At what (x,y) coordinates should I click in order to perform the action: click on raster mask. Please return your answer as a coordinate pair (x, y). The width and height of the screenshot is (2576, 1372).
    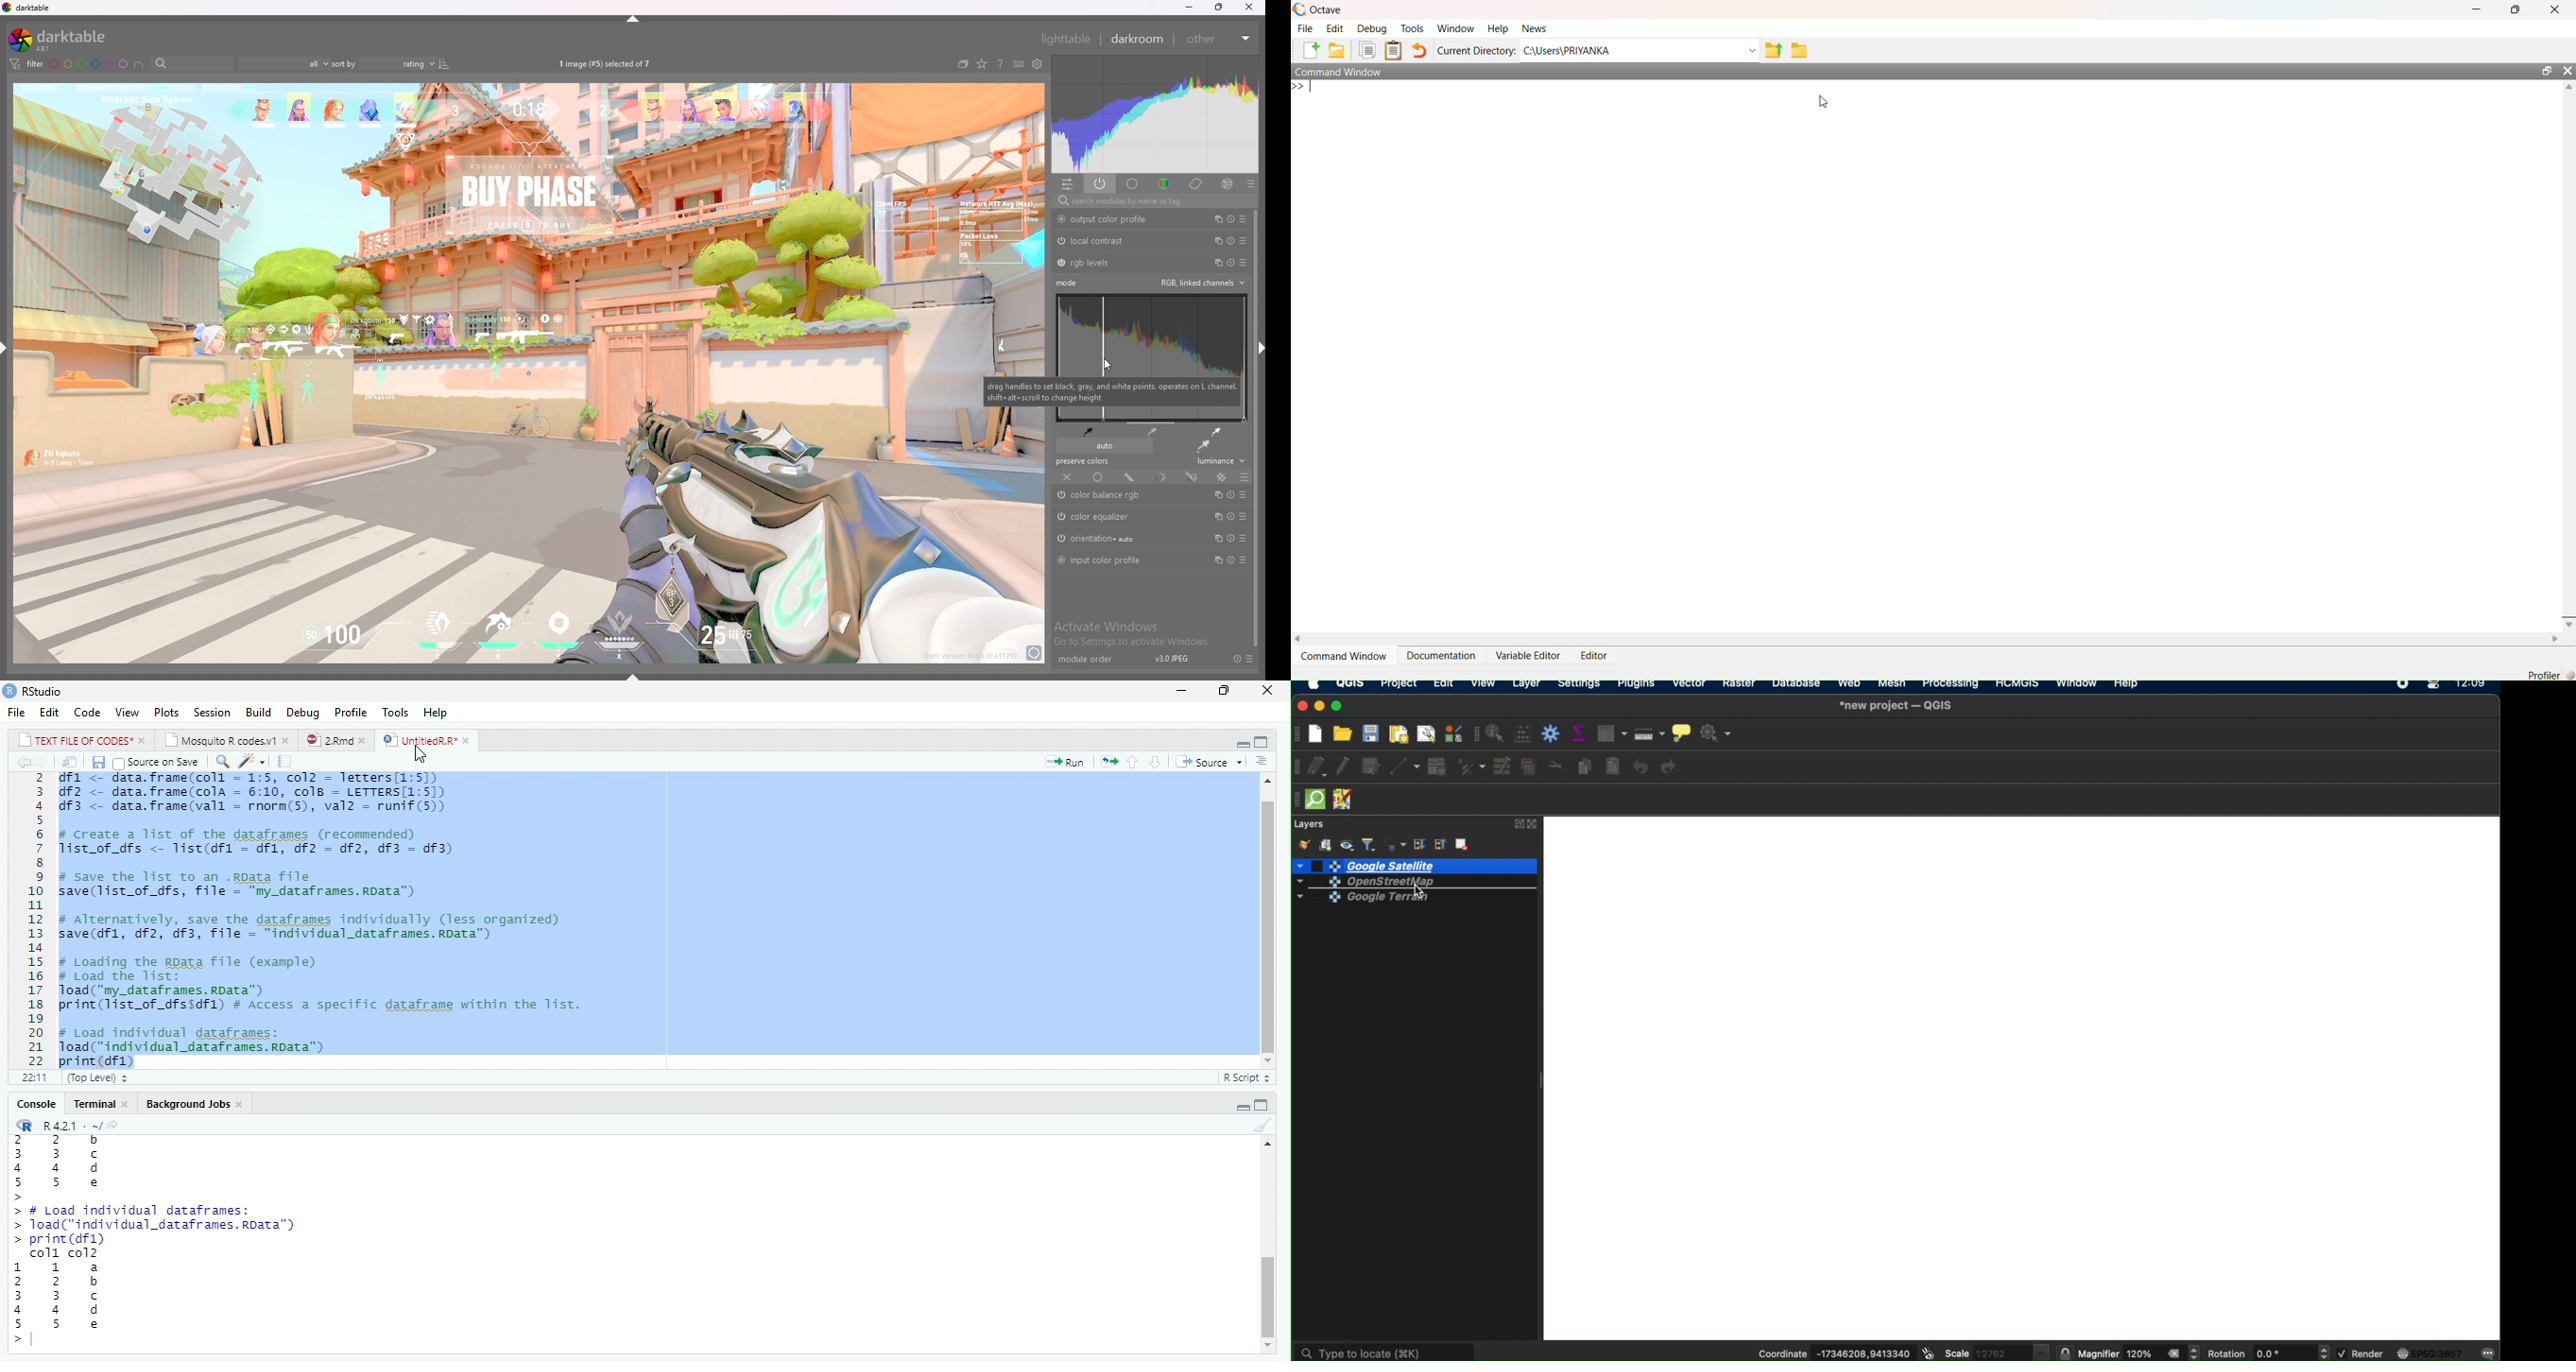
    Looking at the image, I should click on (1221, 477).